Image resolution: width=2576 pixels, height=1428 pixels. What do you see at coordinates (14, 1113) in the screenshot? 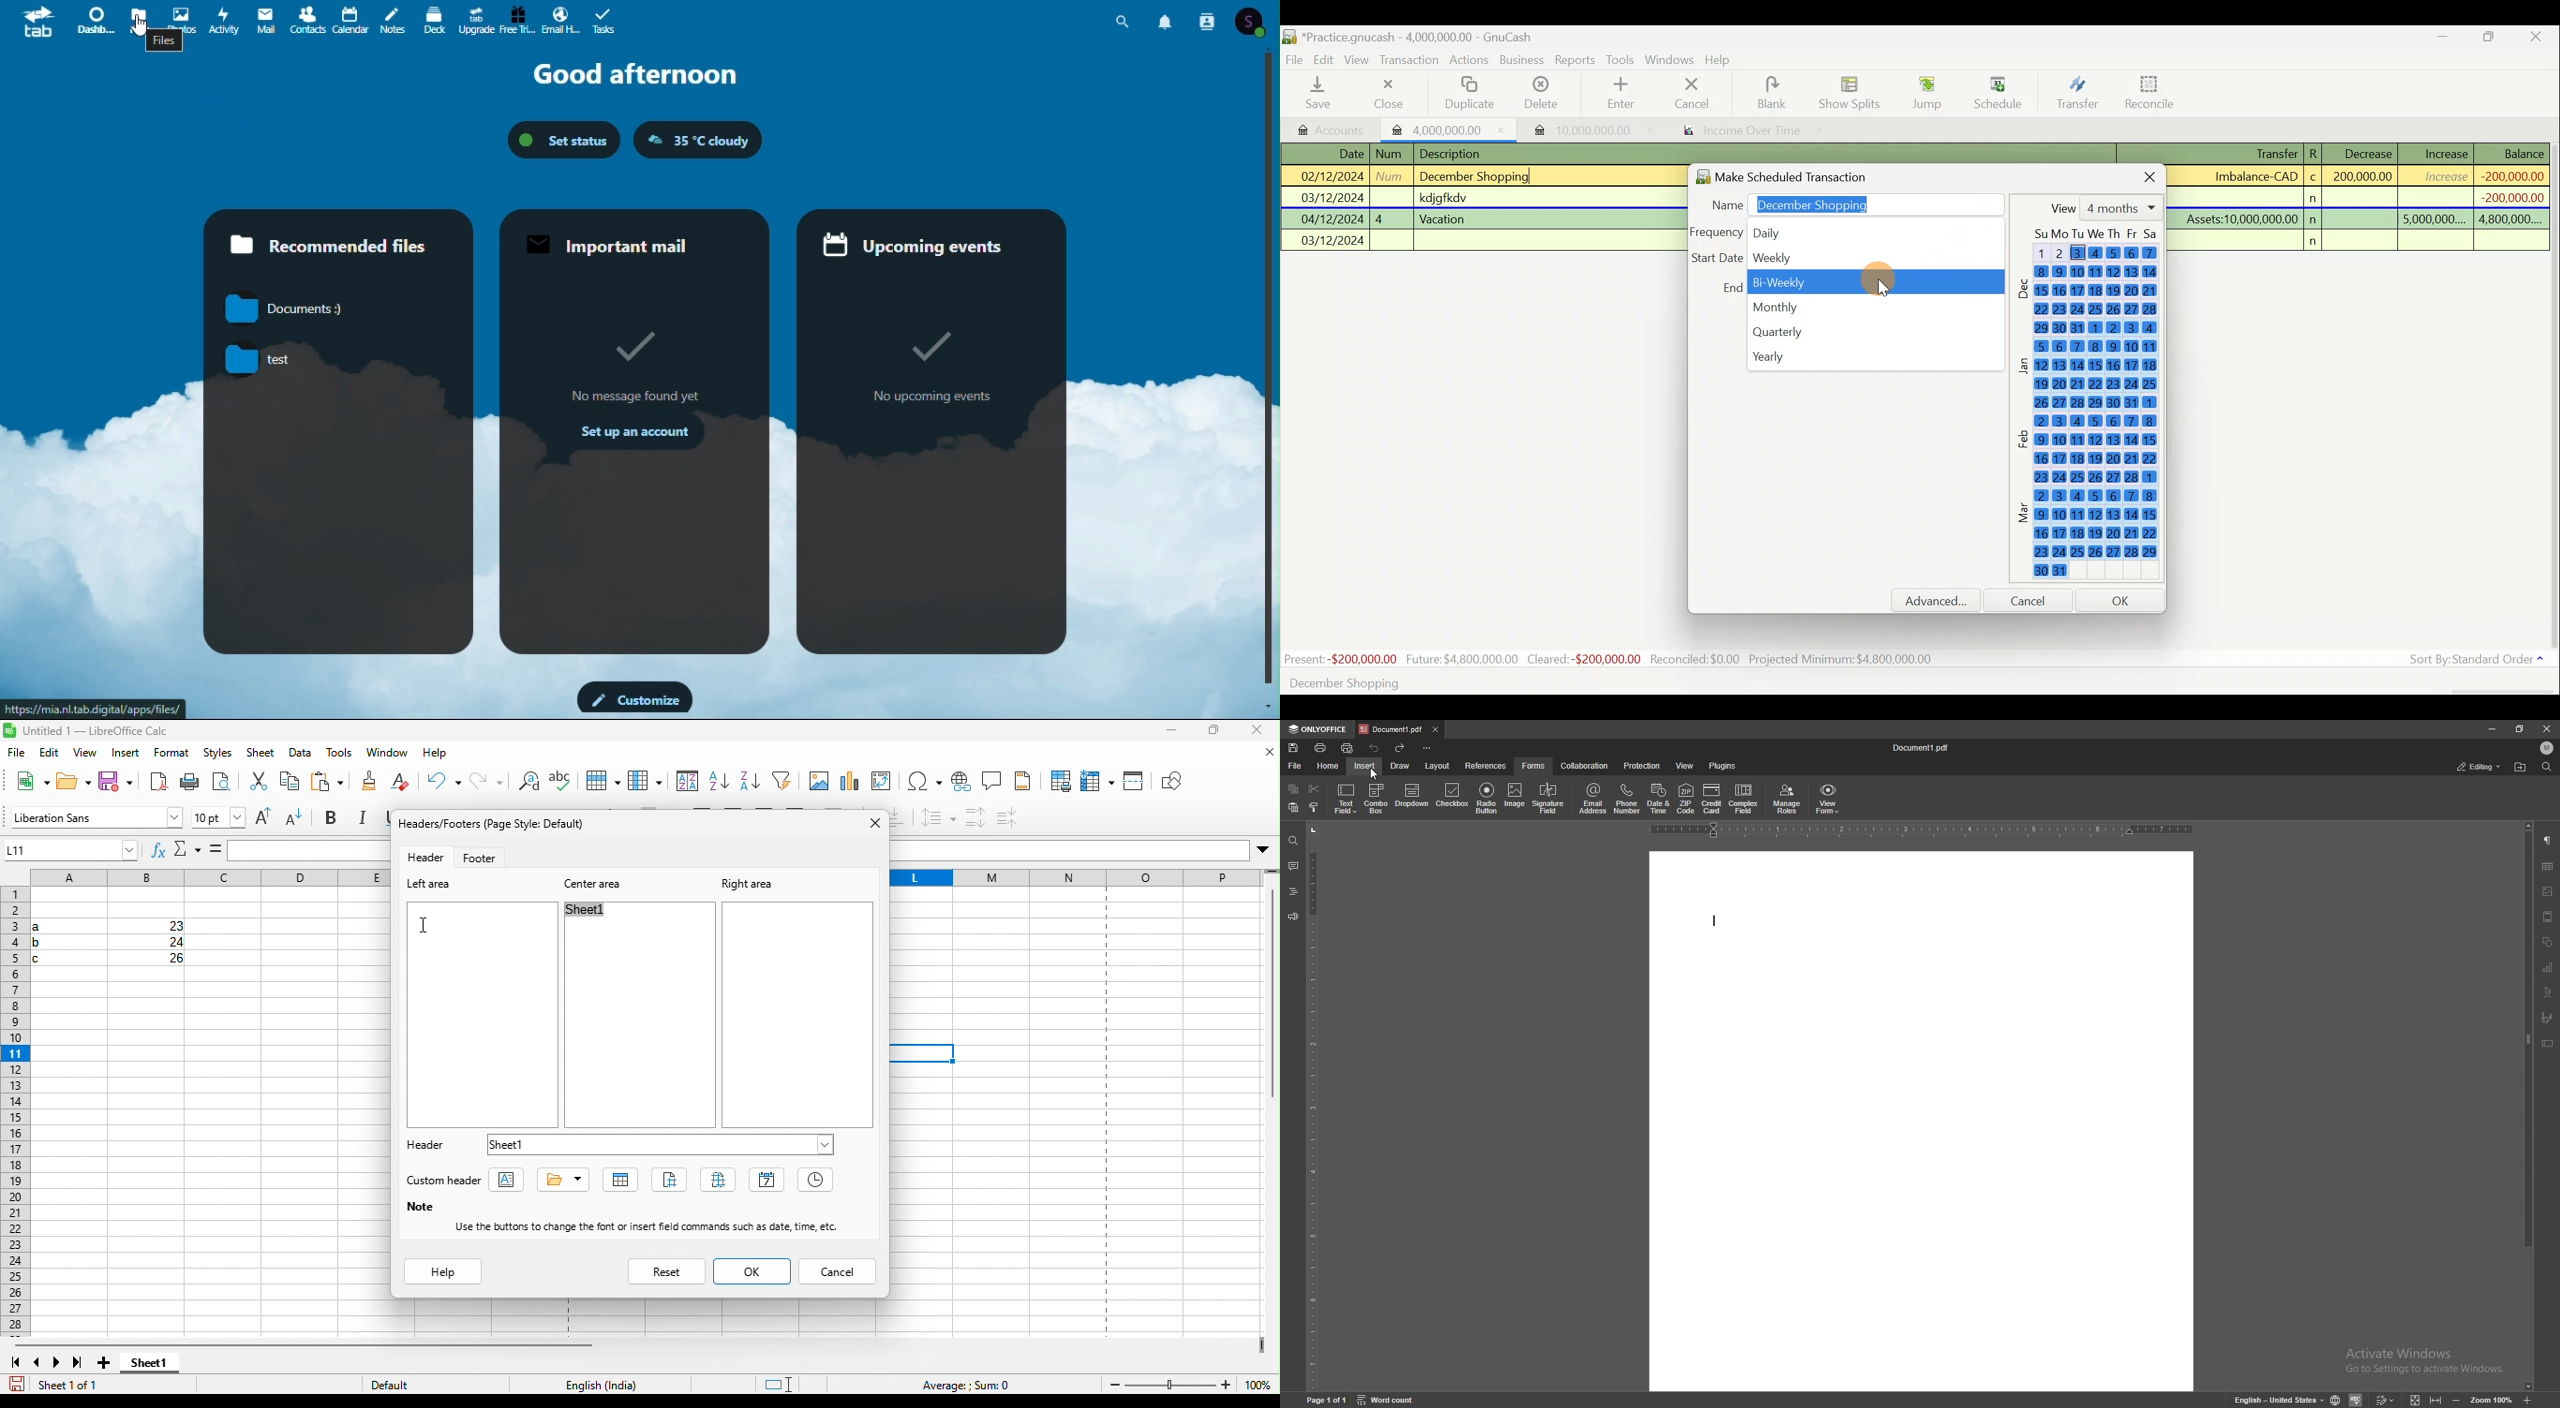
I see `rows` at bounding box center [14, 1113].